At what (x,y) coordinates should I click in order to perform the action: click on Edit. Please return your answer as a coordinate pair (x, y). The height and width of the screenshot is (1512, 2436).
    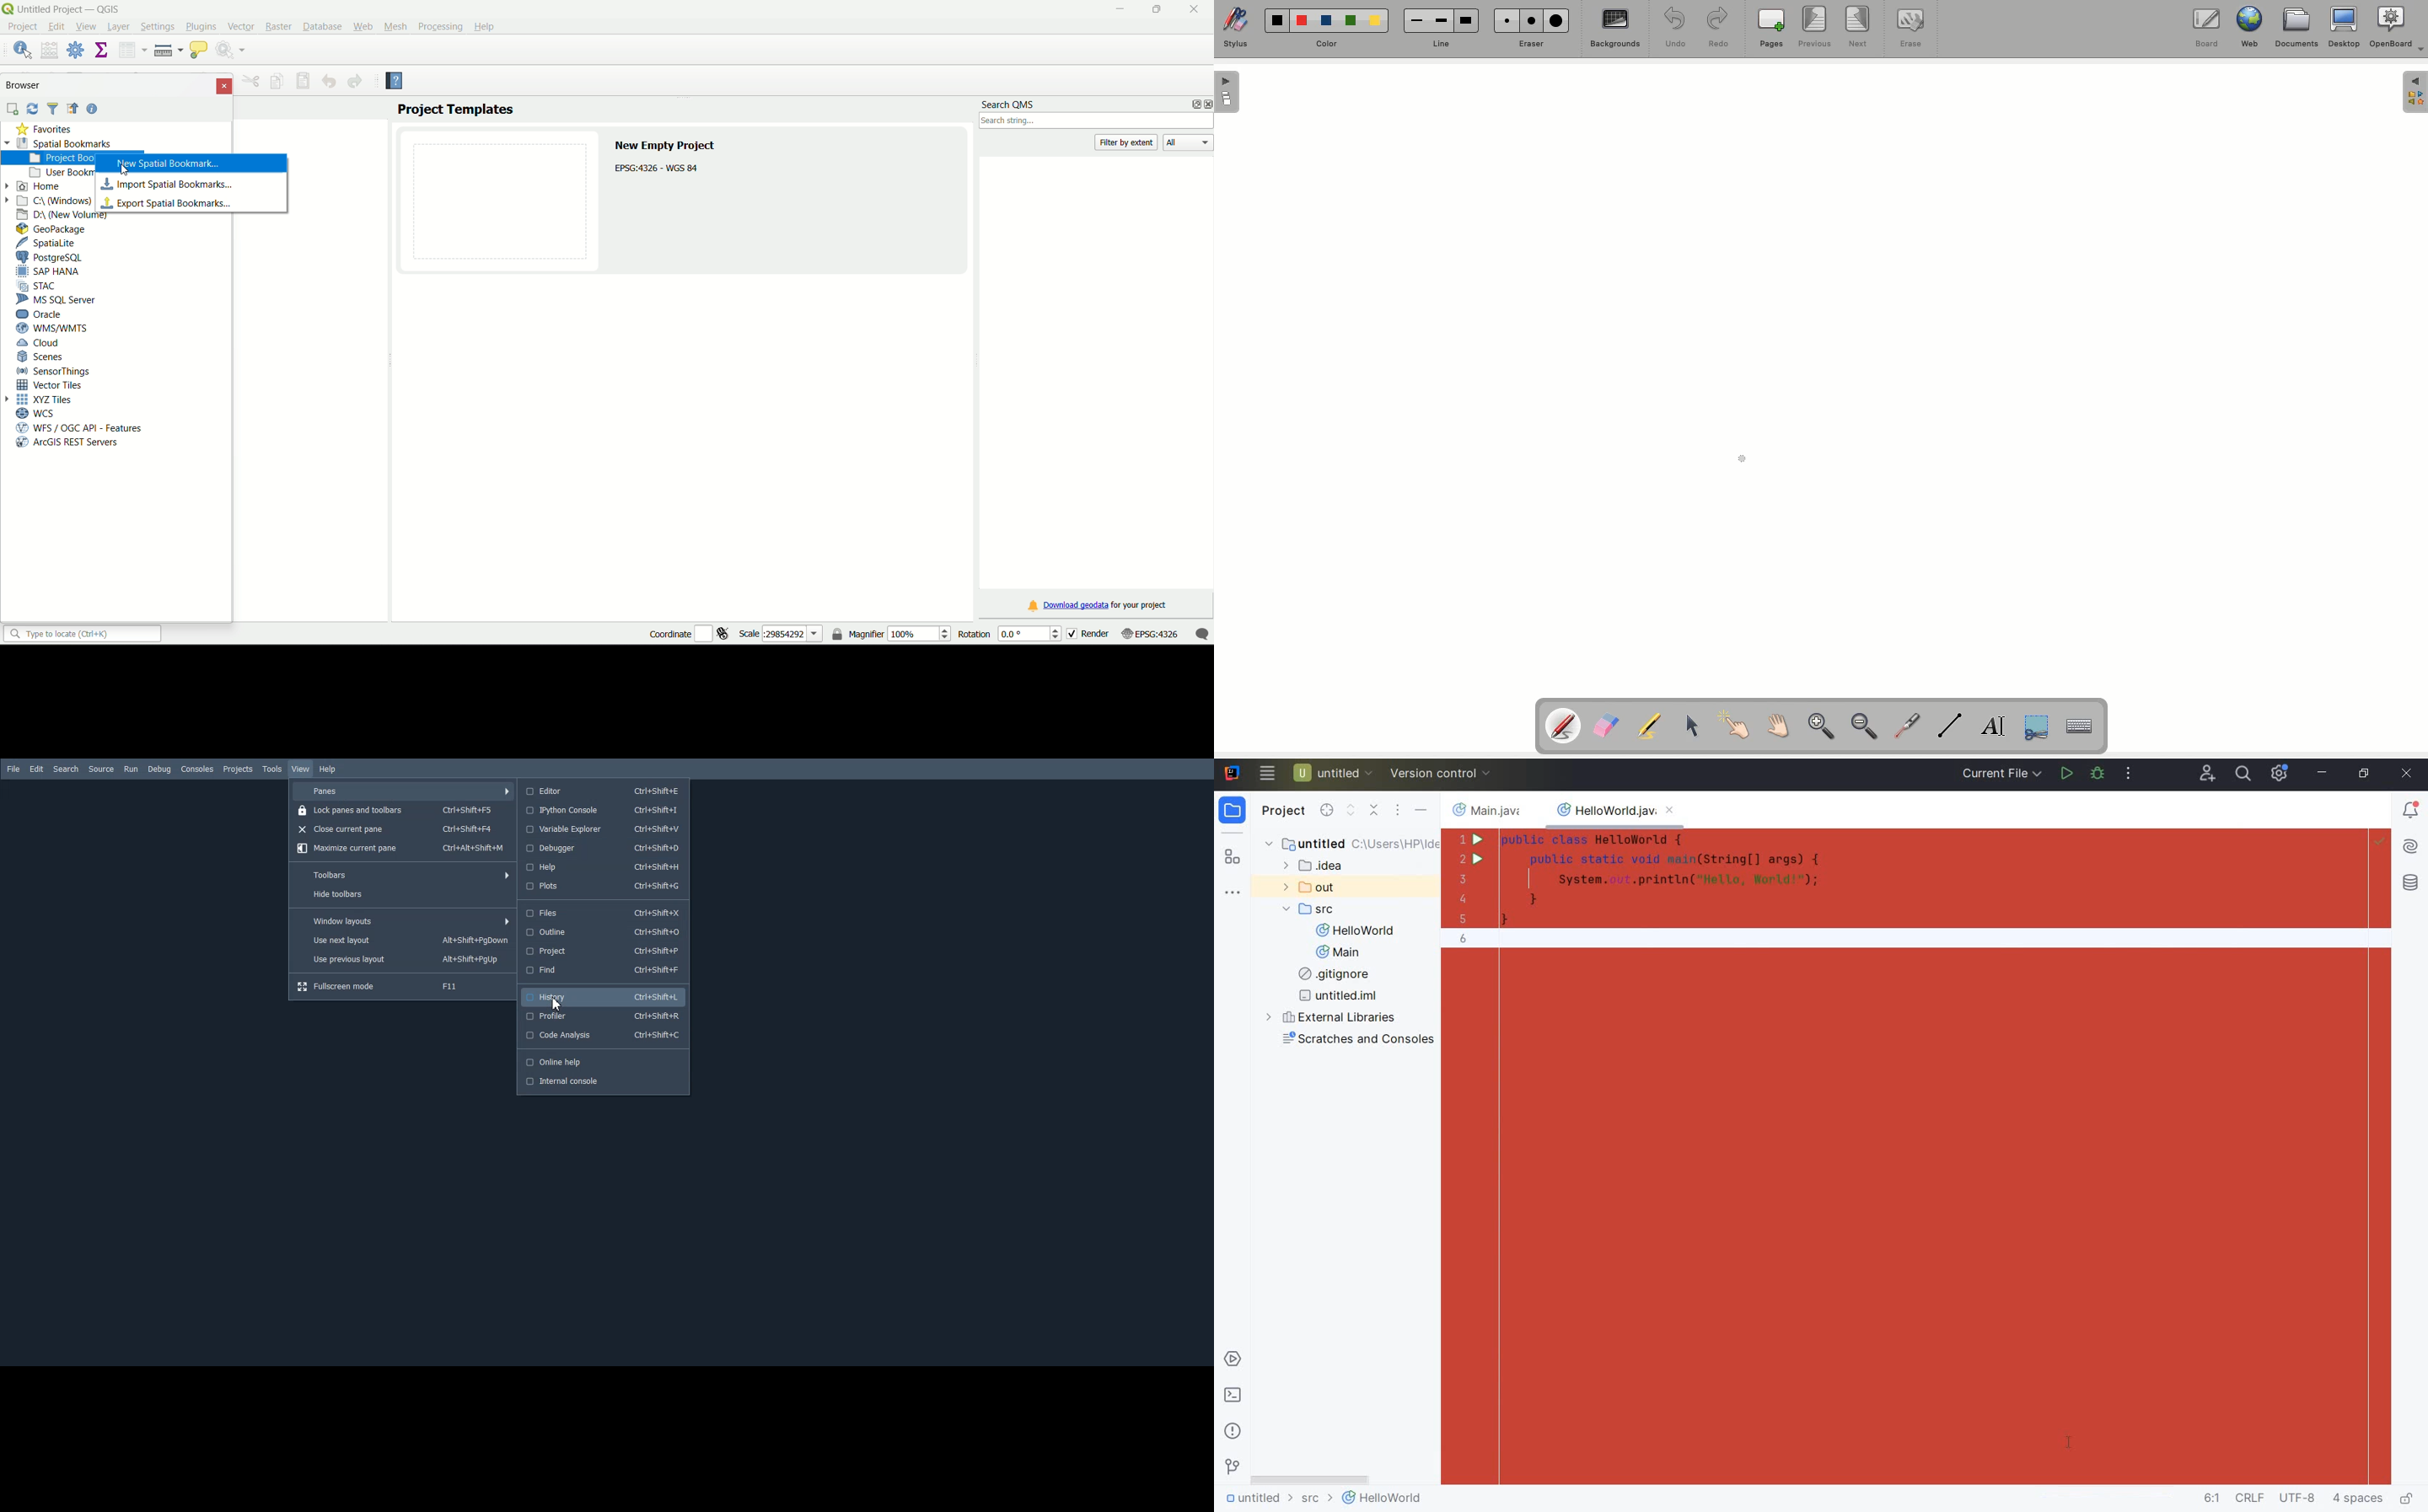
    Looking at the image, I should click on (37, 769).